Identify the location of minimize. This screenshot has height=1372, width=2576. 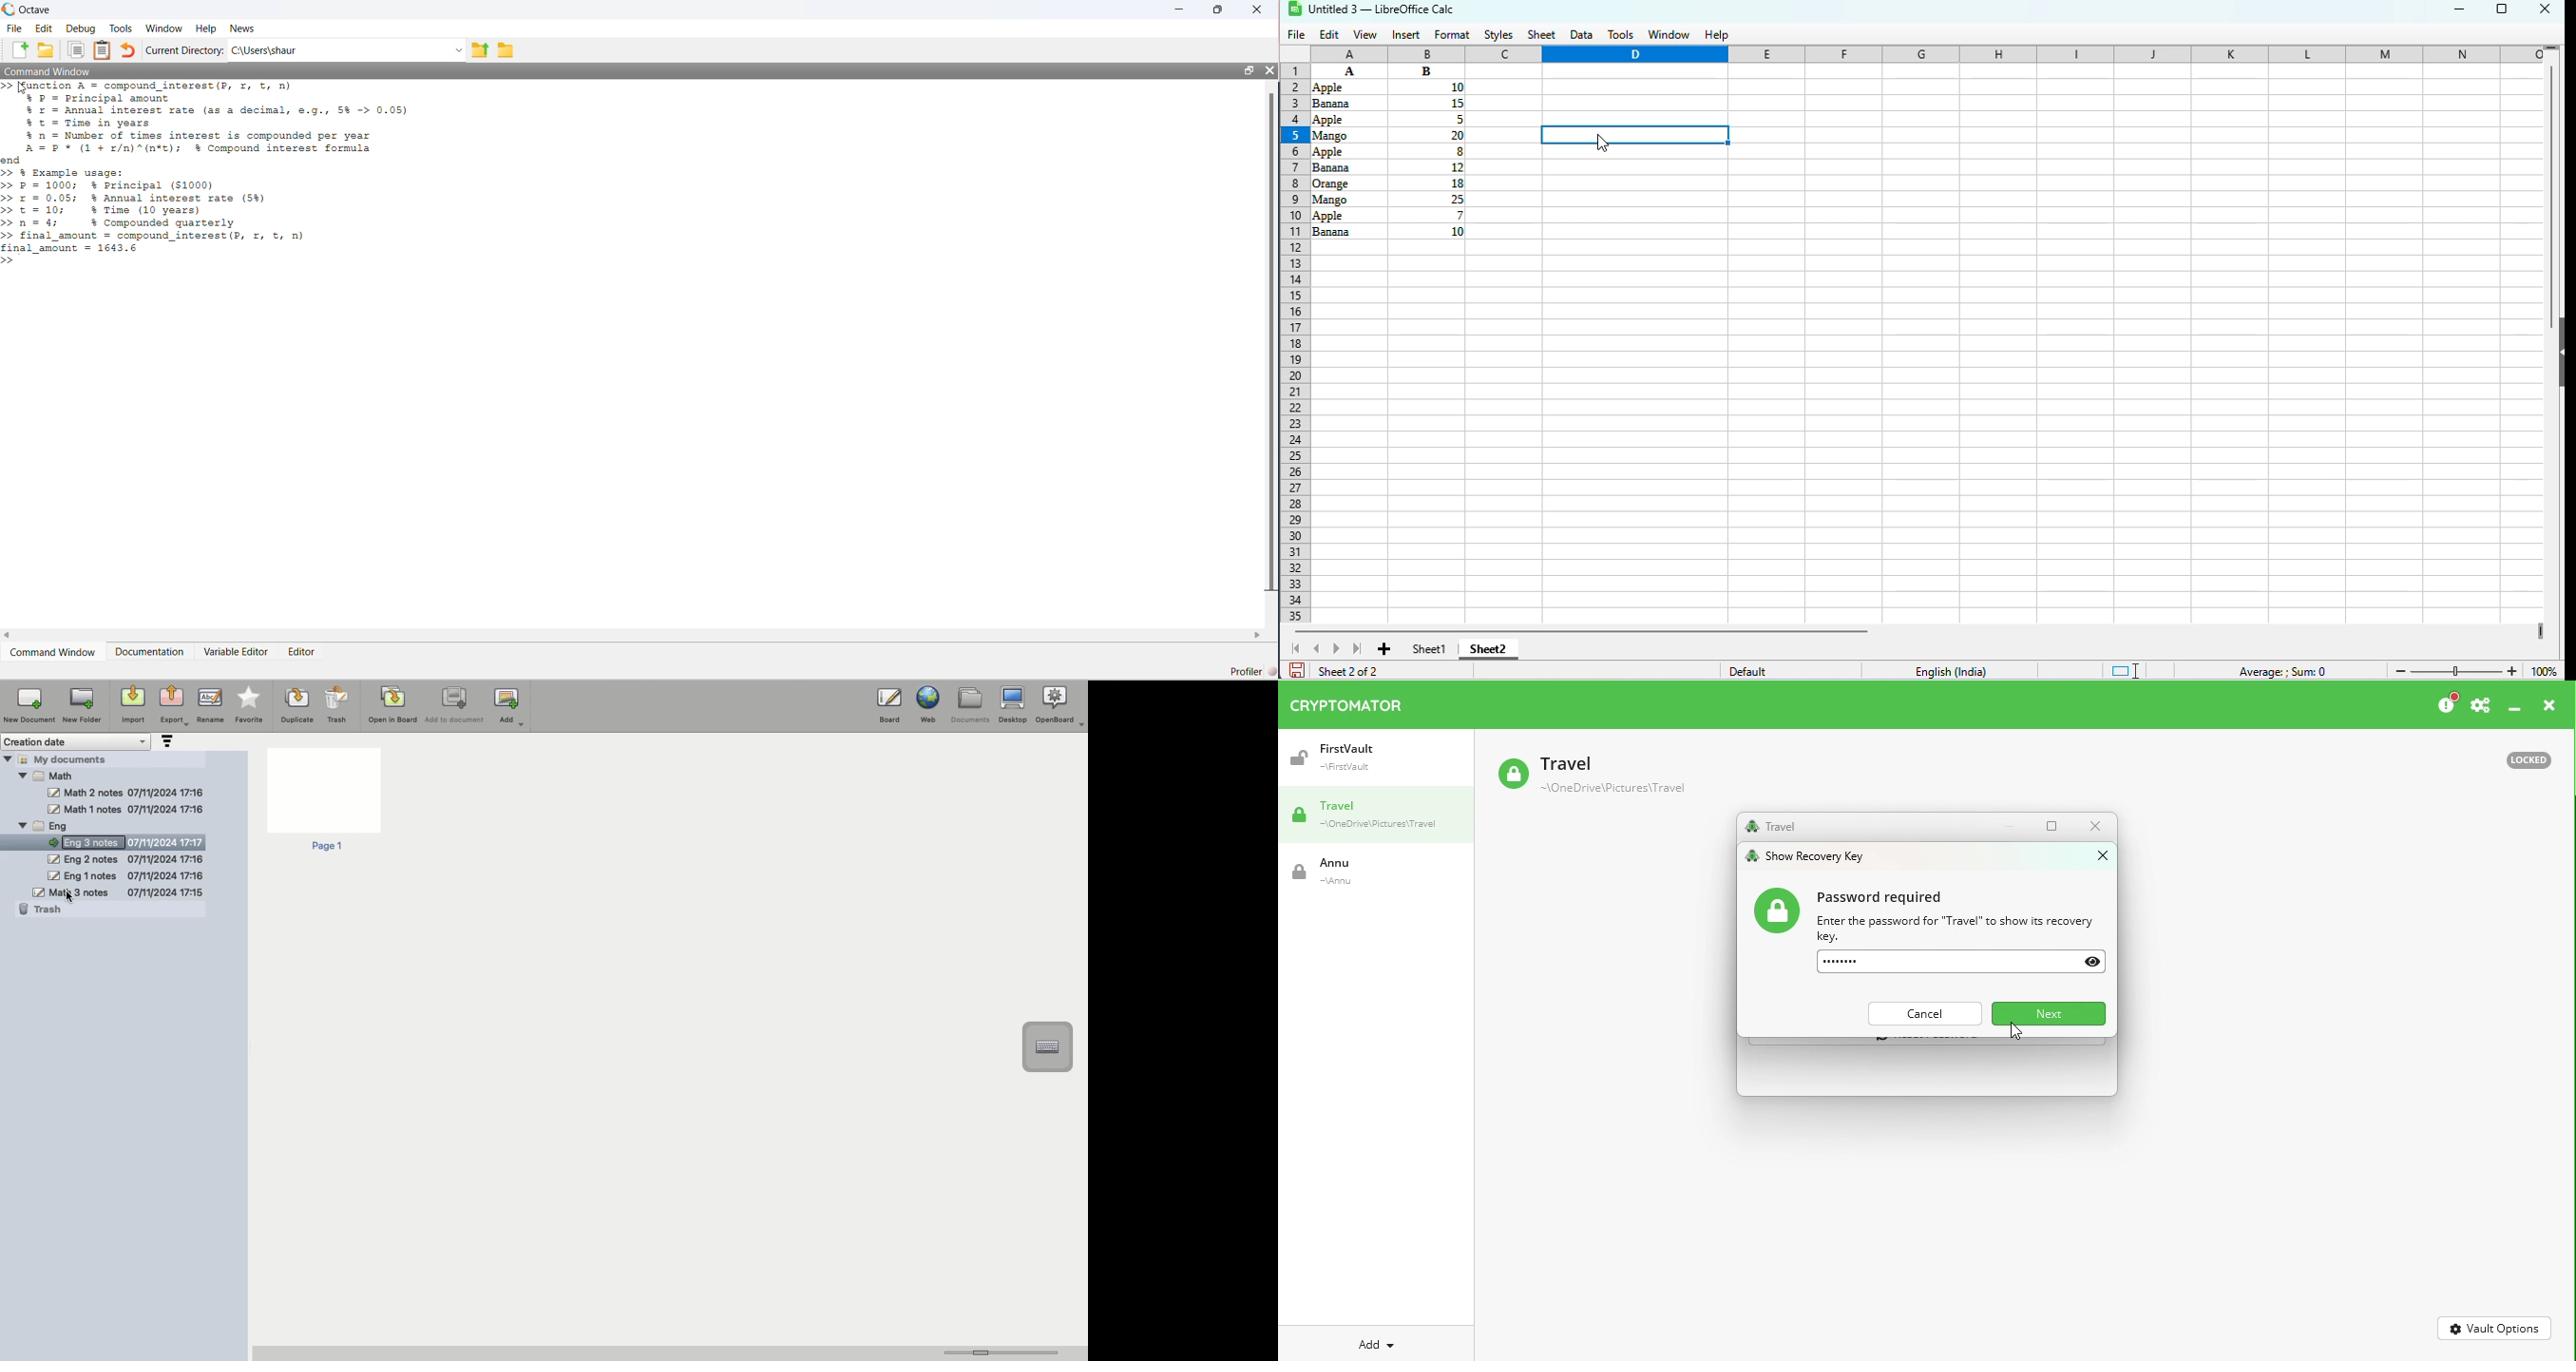
(2461, 11).